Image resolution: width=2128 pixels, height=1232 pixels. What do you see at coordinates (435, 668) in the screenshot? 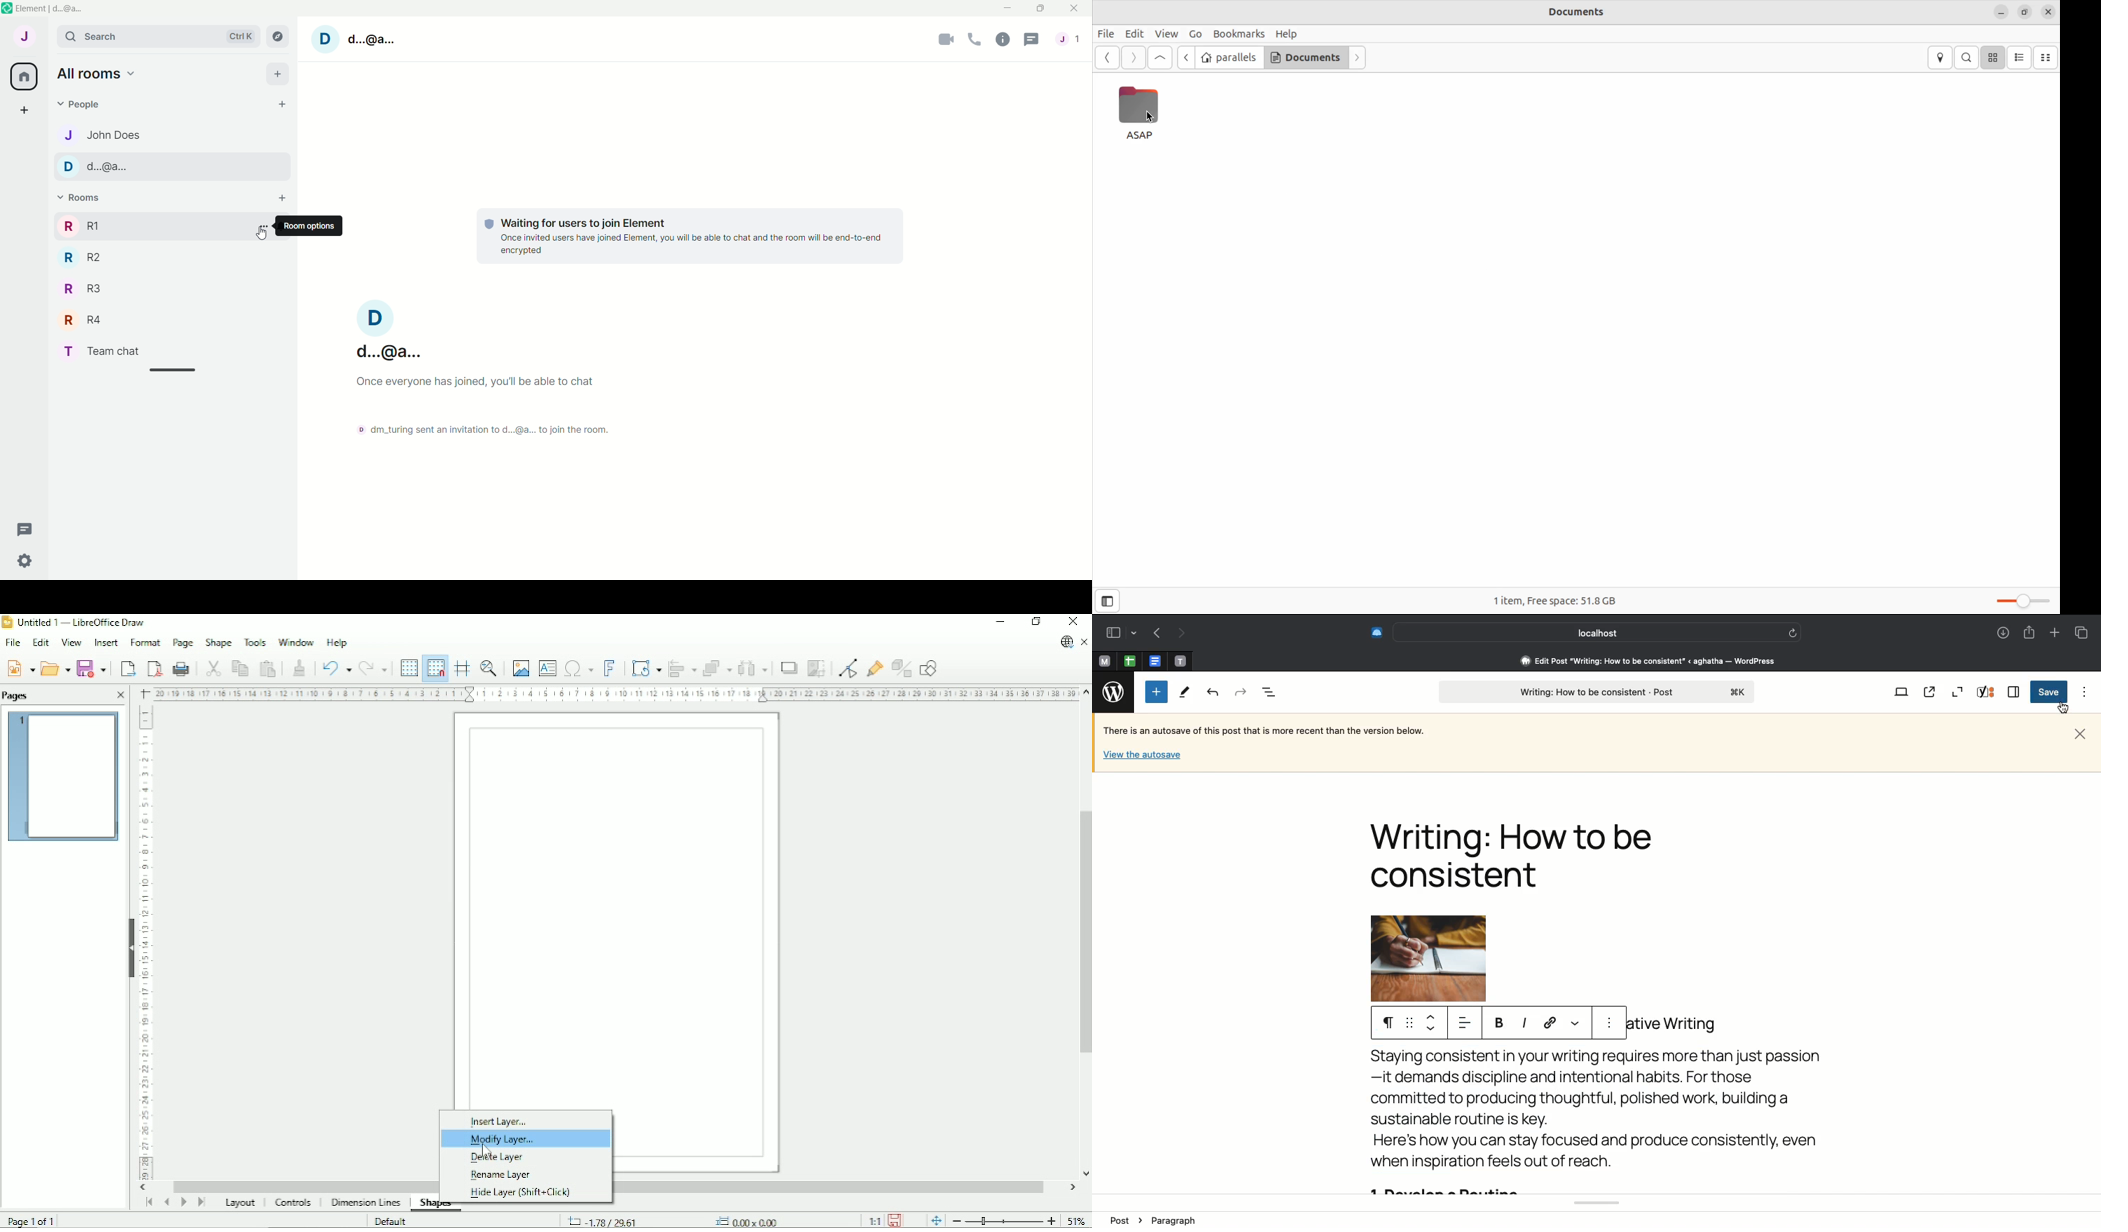
I see `Snap to grid` at bounding box center [435, 668].